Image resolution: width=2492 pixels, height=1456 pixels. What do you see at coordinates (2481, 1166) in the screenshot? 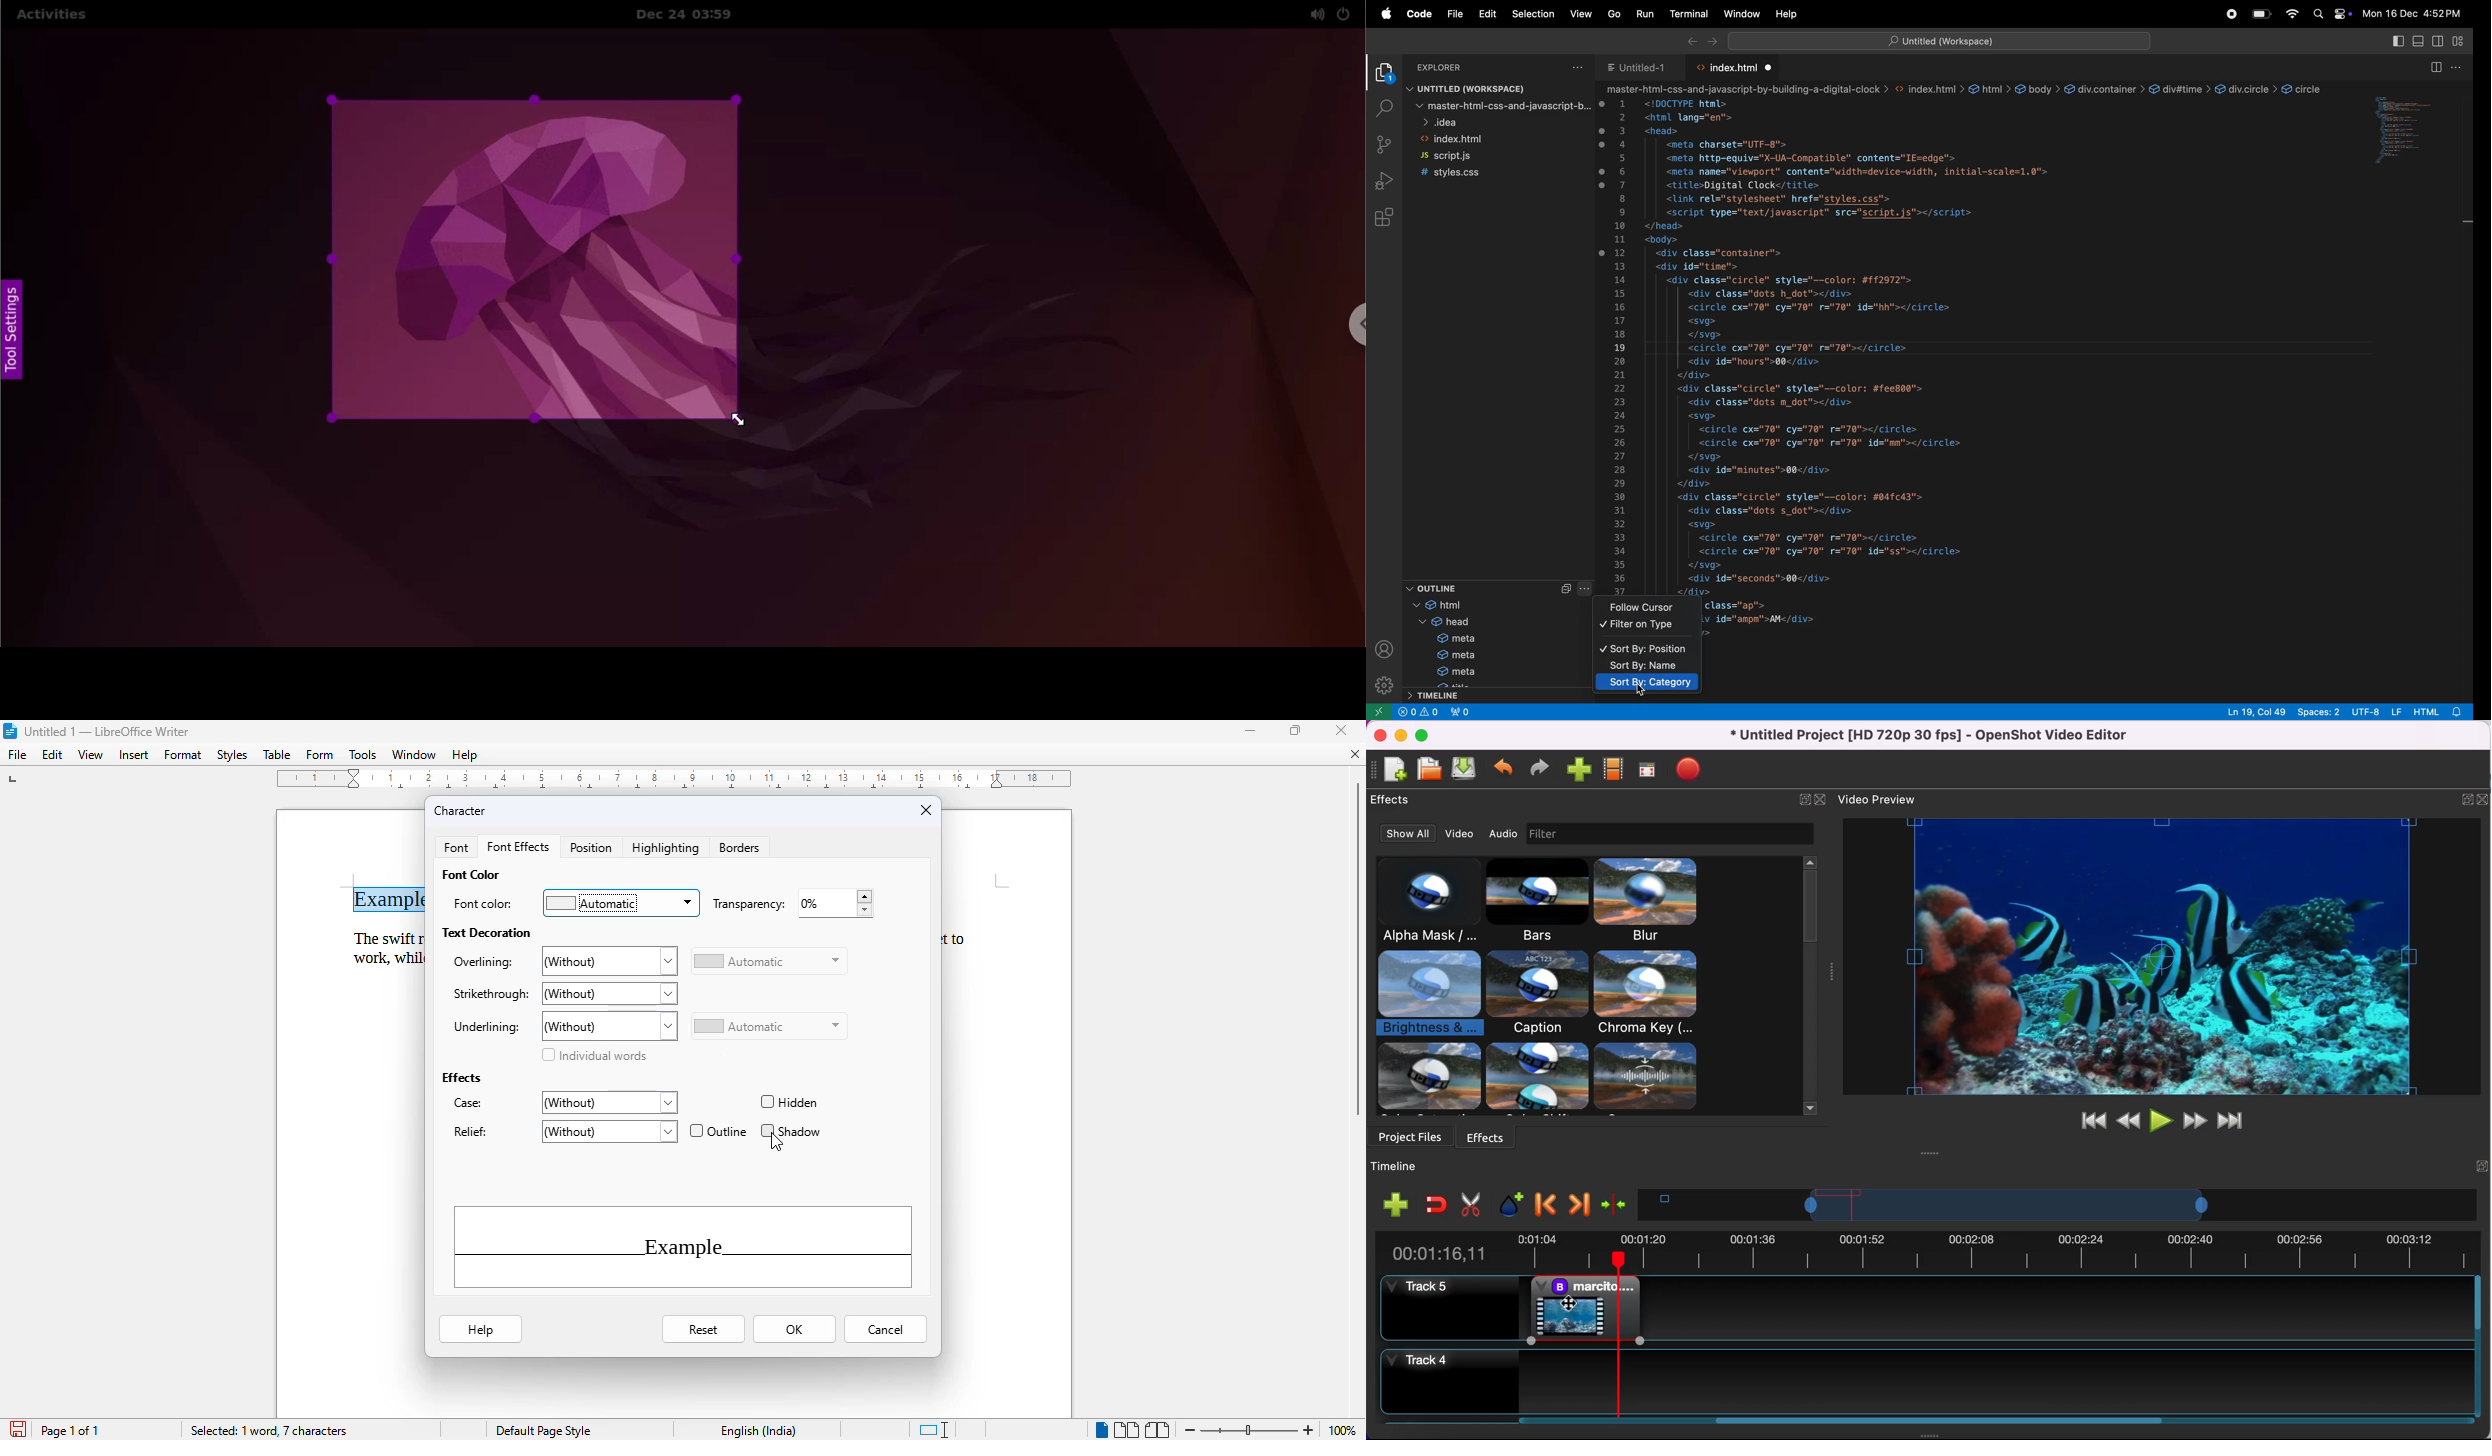
I see `expand/hide` at bounding box center [2481, 1166].